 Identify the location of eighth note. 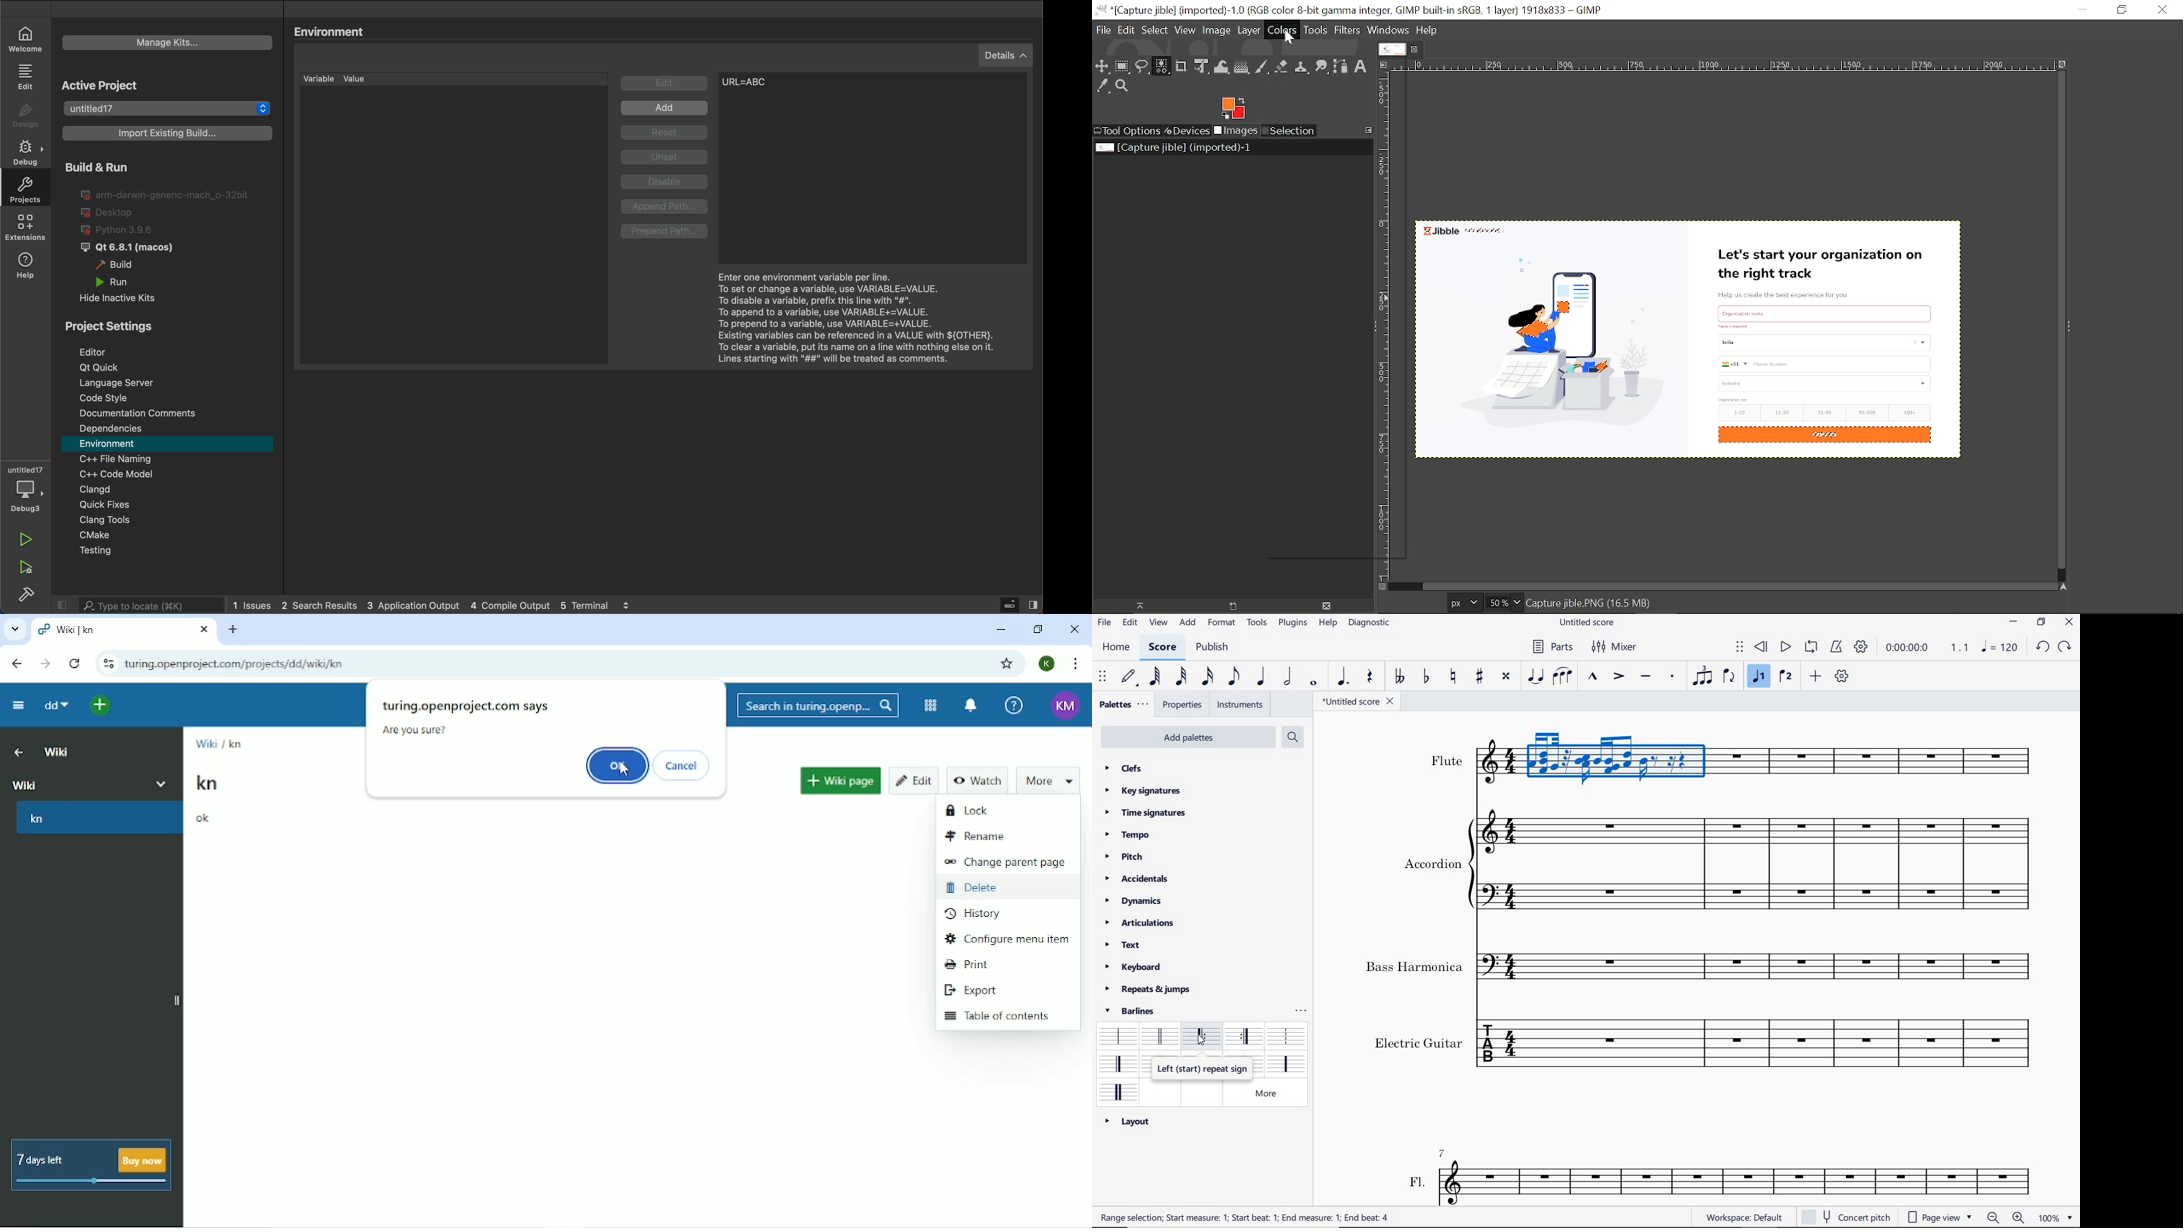
(1233, 676).